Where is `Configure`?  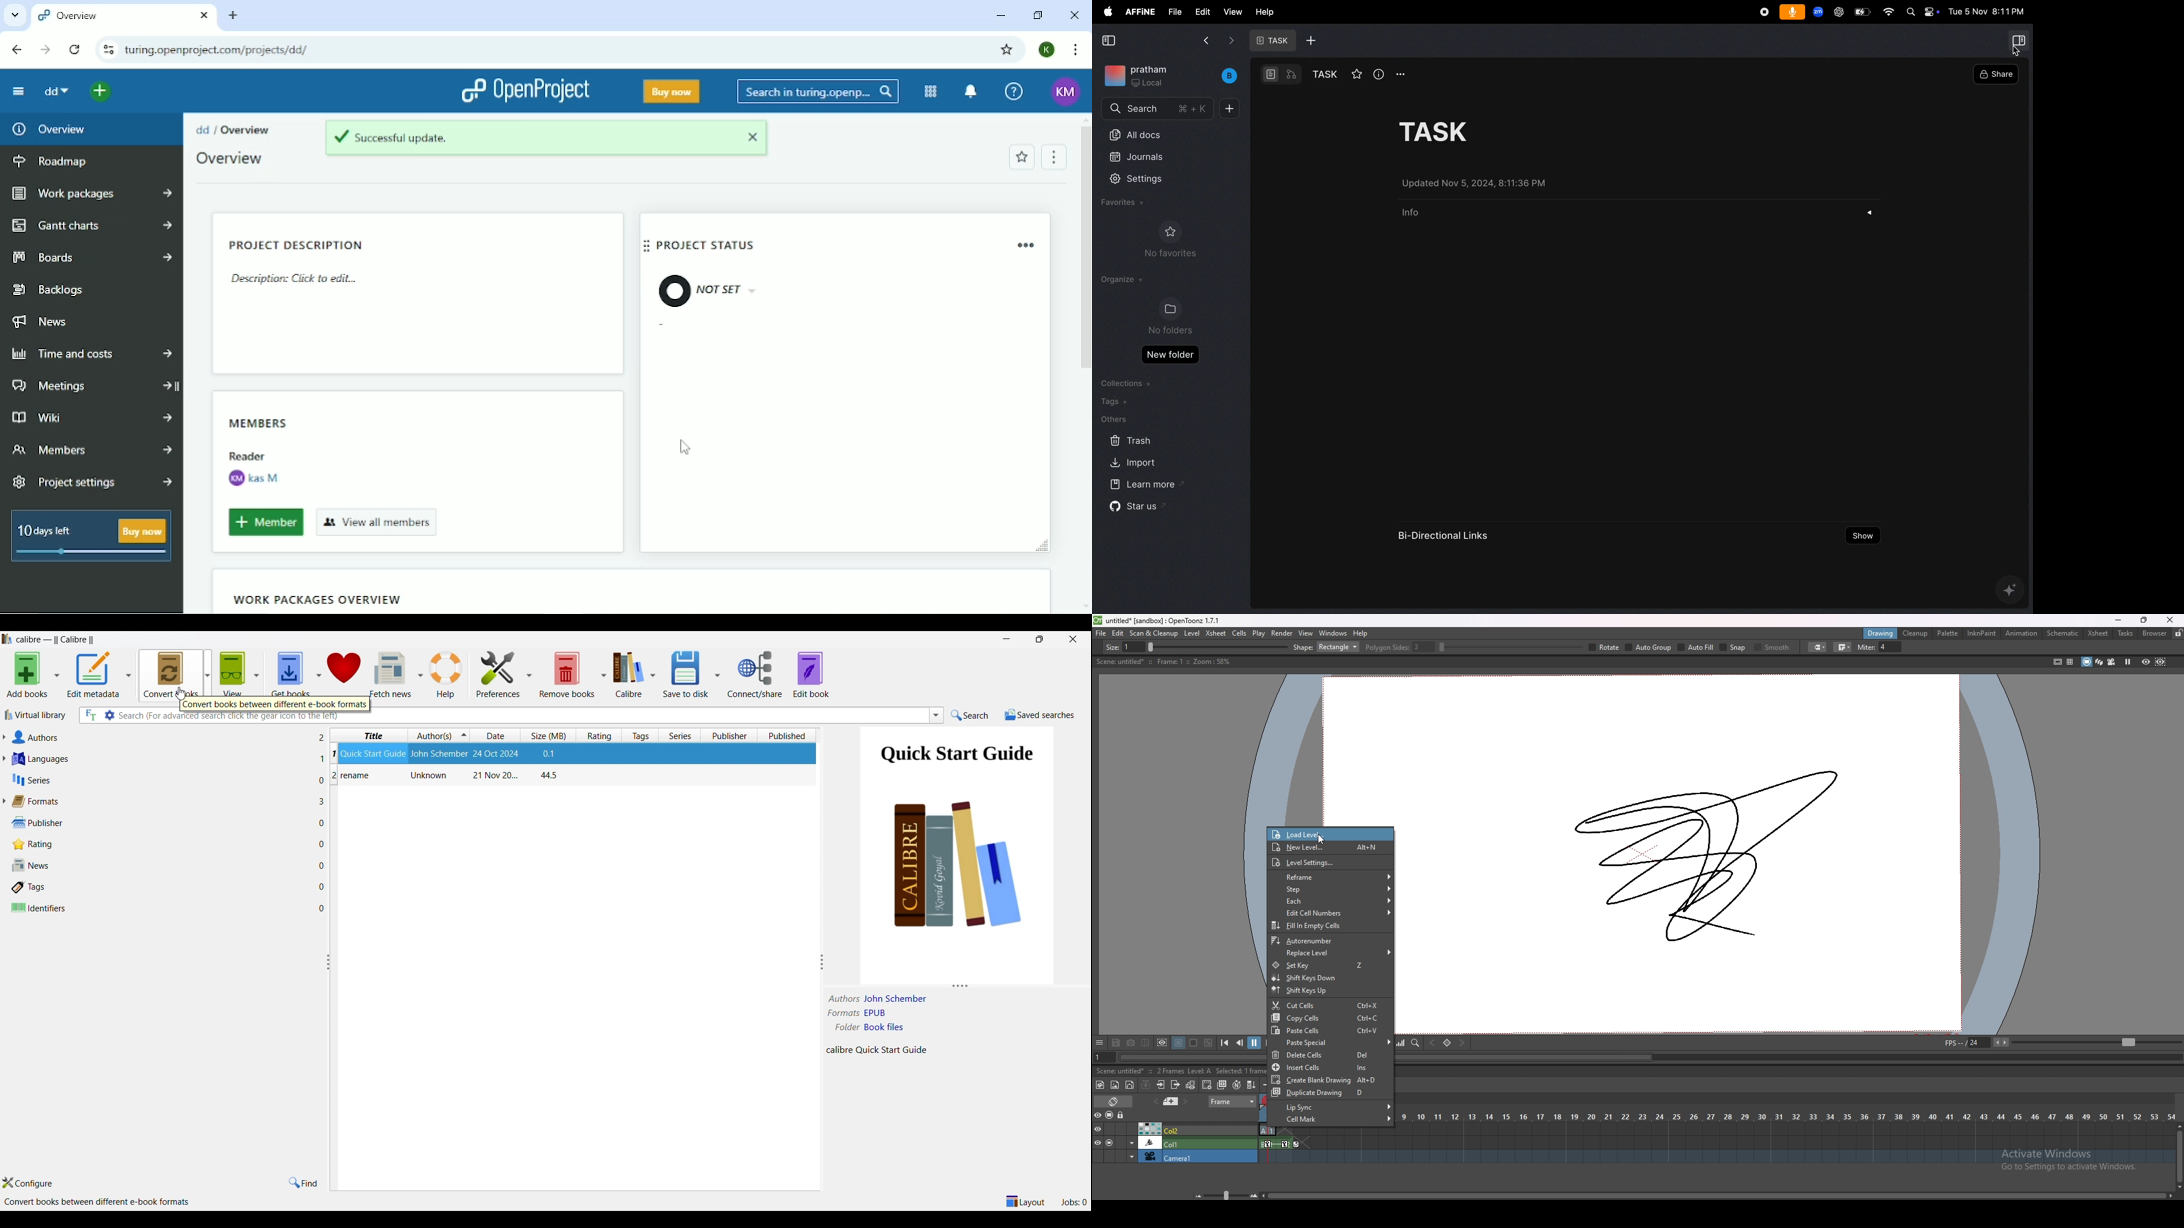 Configure is located at coordinates (27, 1183).